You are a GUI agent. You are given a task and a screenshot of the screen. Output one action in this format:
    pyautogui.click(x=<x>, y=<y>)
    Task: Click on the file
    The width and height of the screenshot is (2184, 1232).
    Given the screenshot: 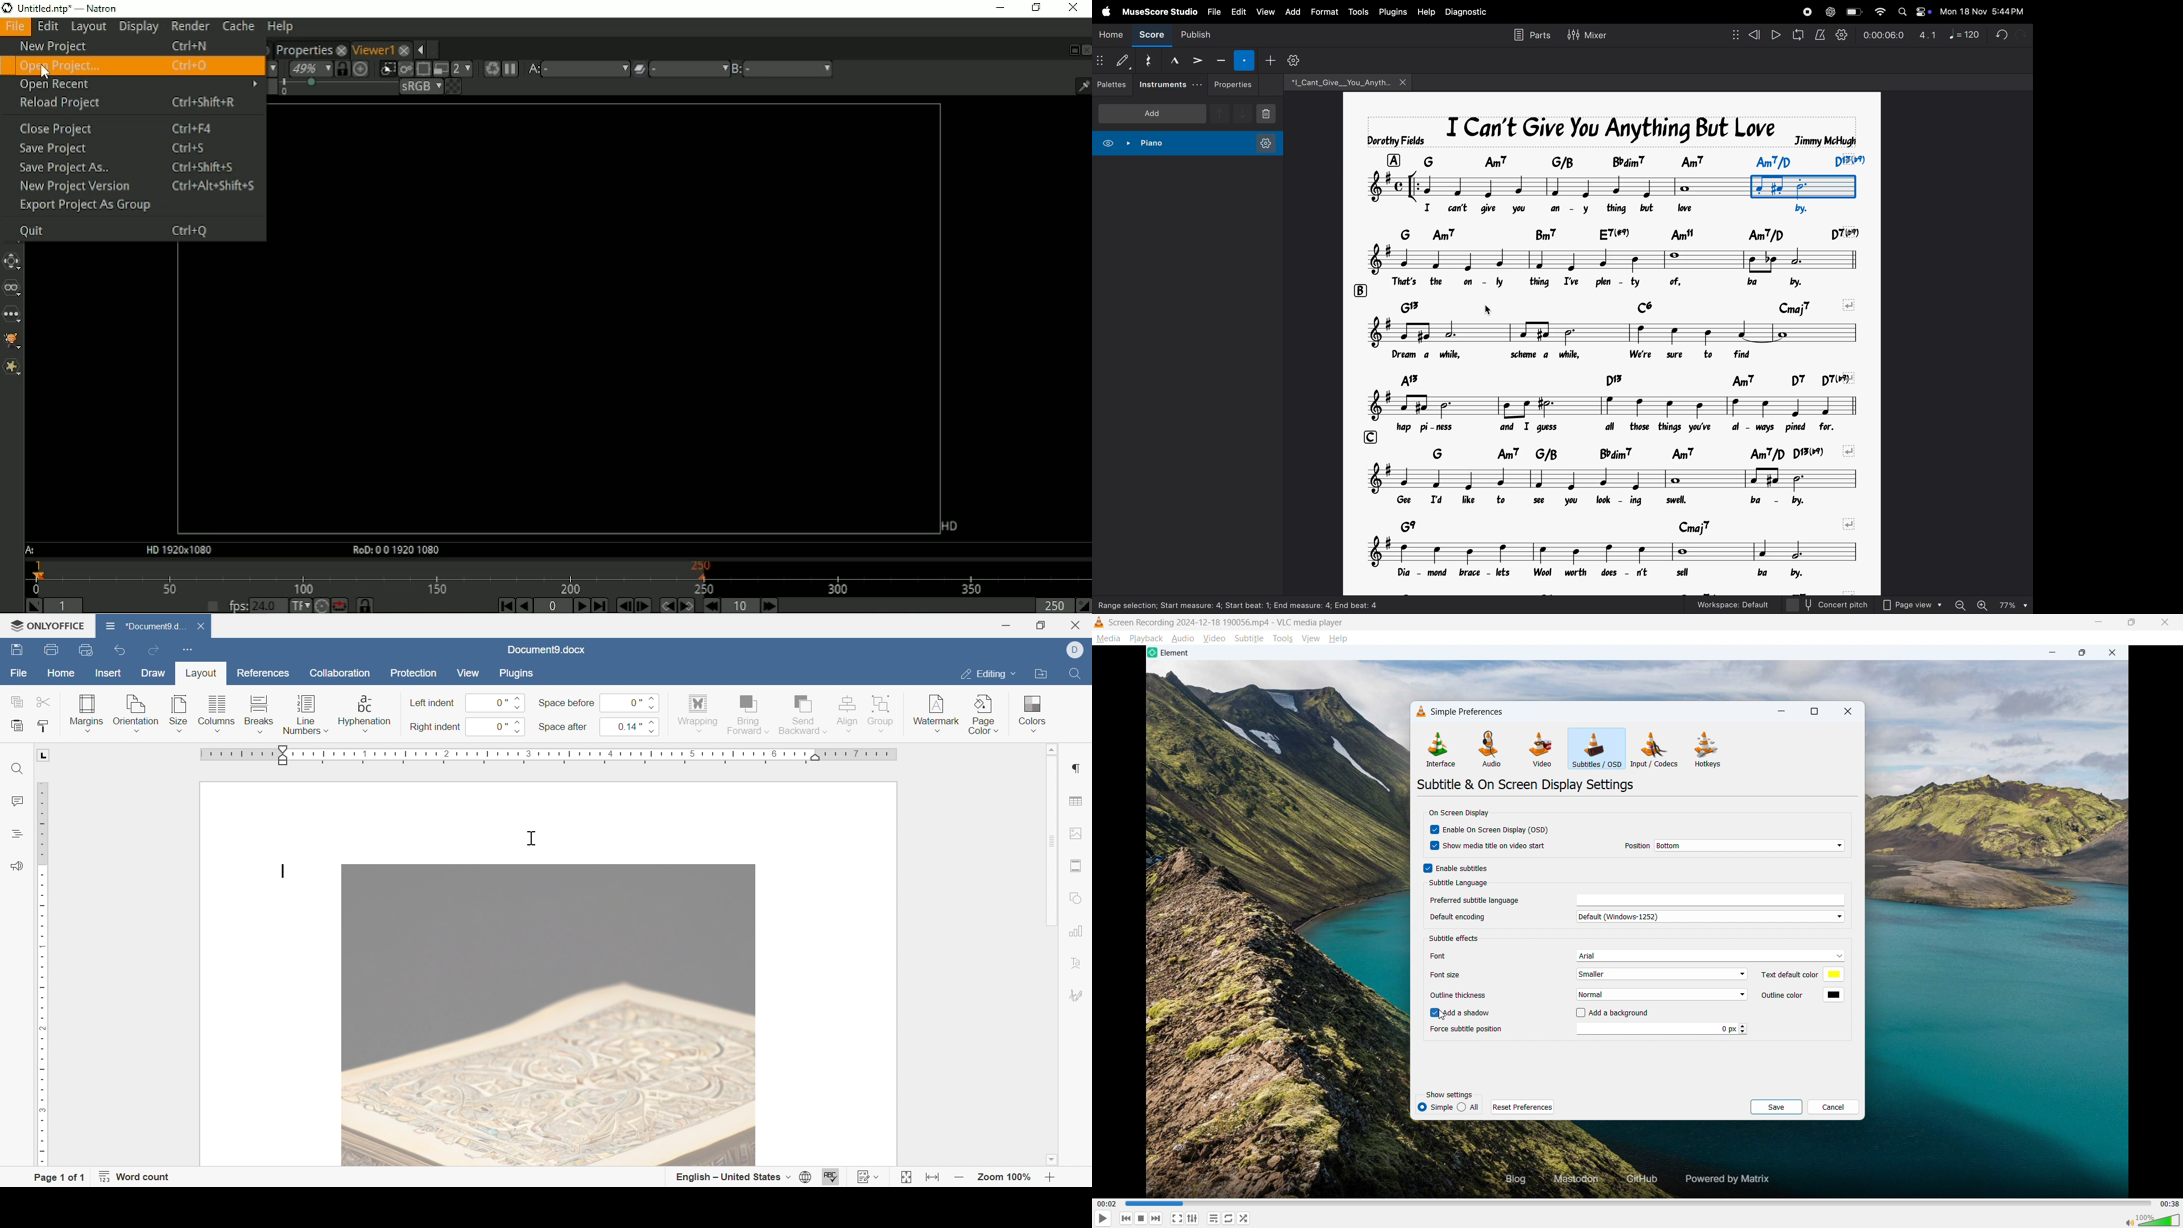 What is the action you would take?
    pyautogui.click(x=19, y=676)
    